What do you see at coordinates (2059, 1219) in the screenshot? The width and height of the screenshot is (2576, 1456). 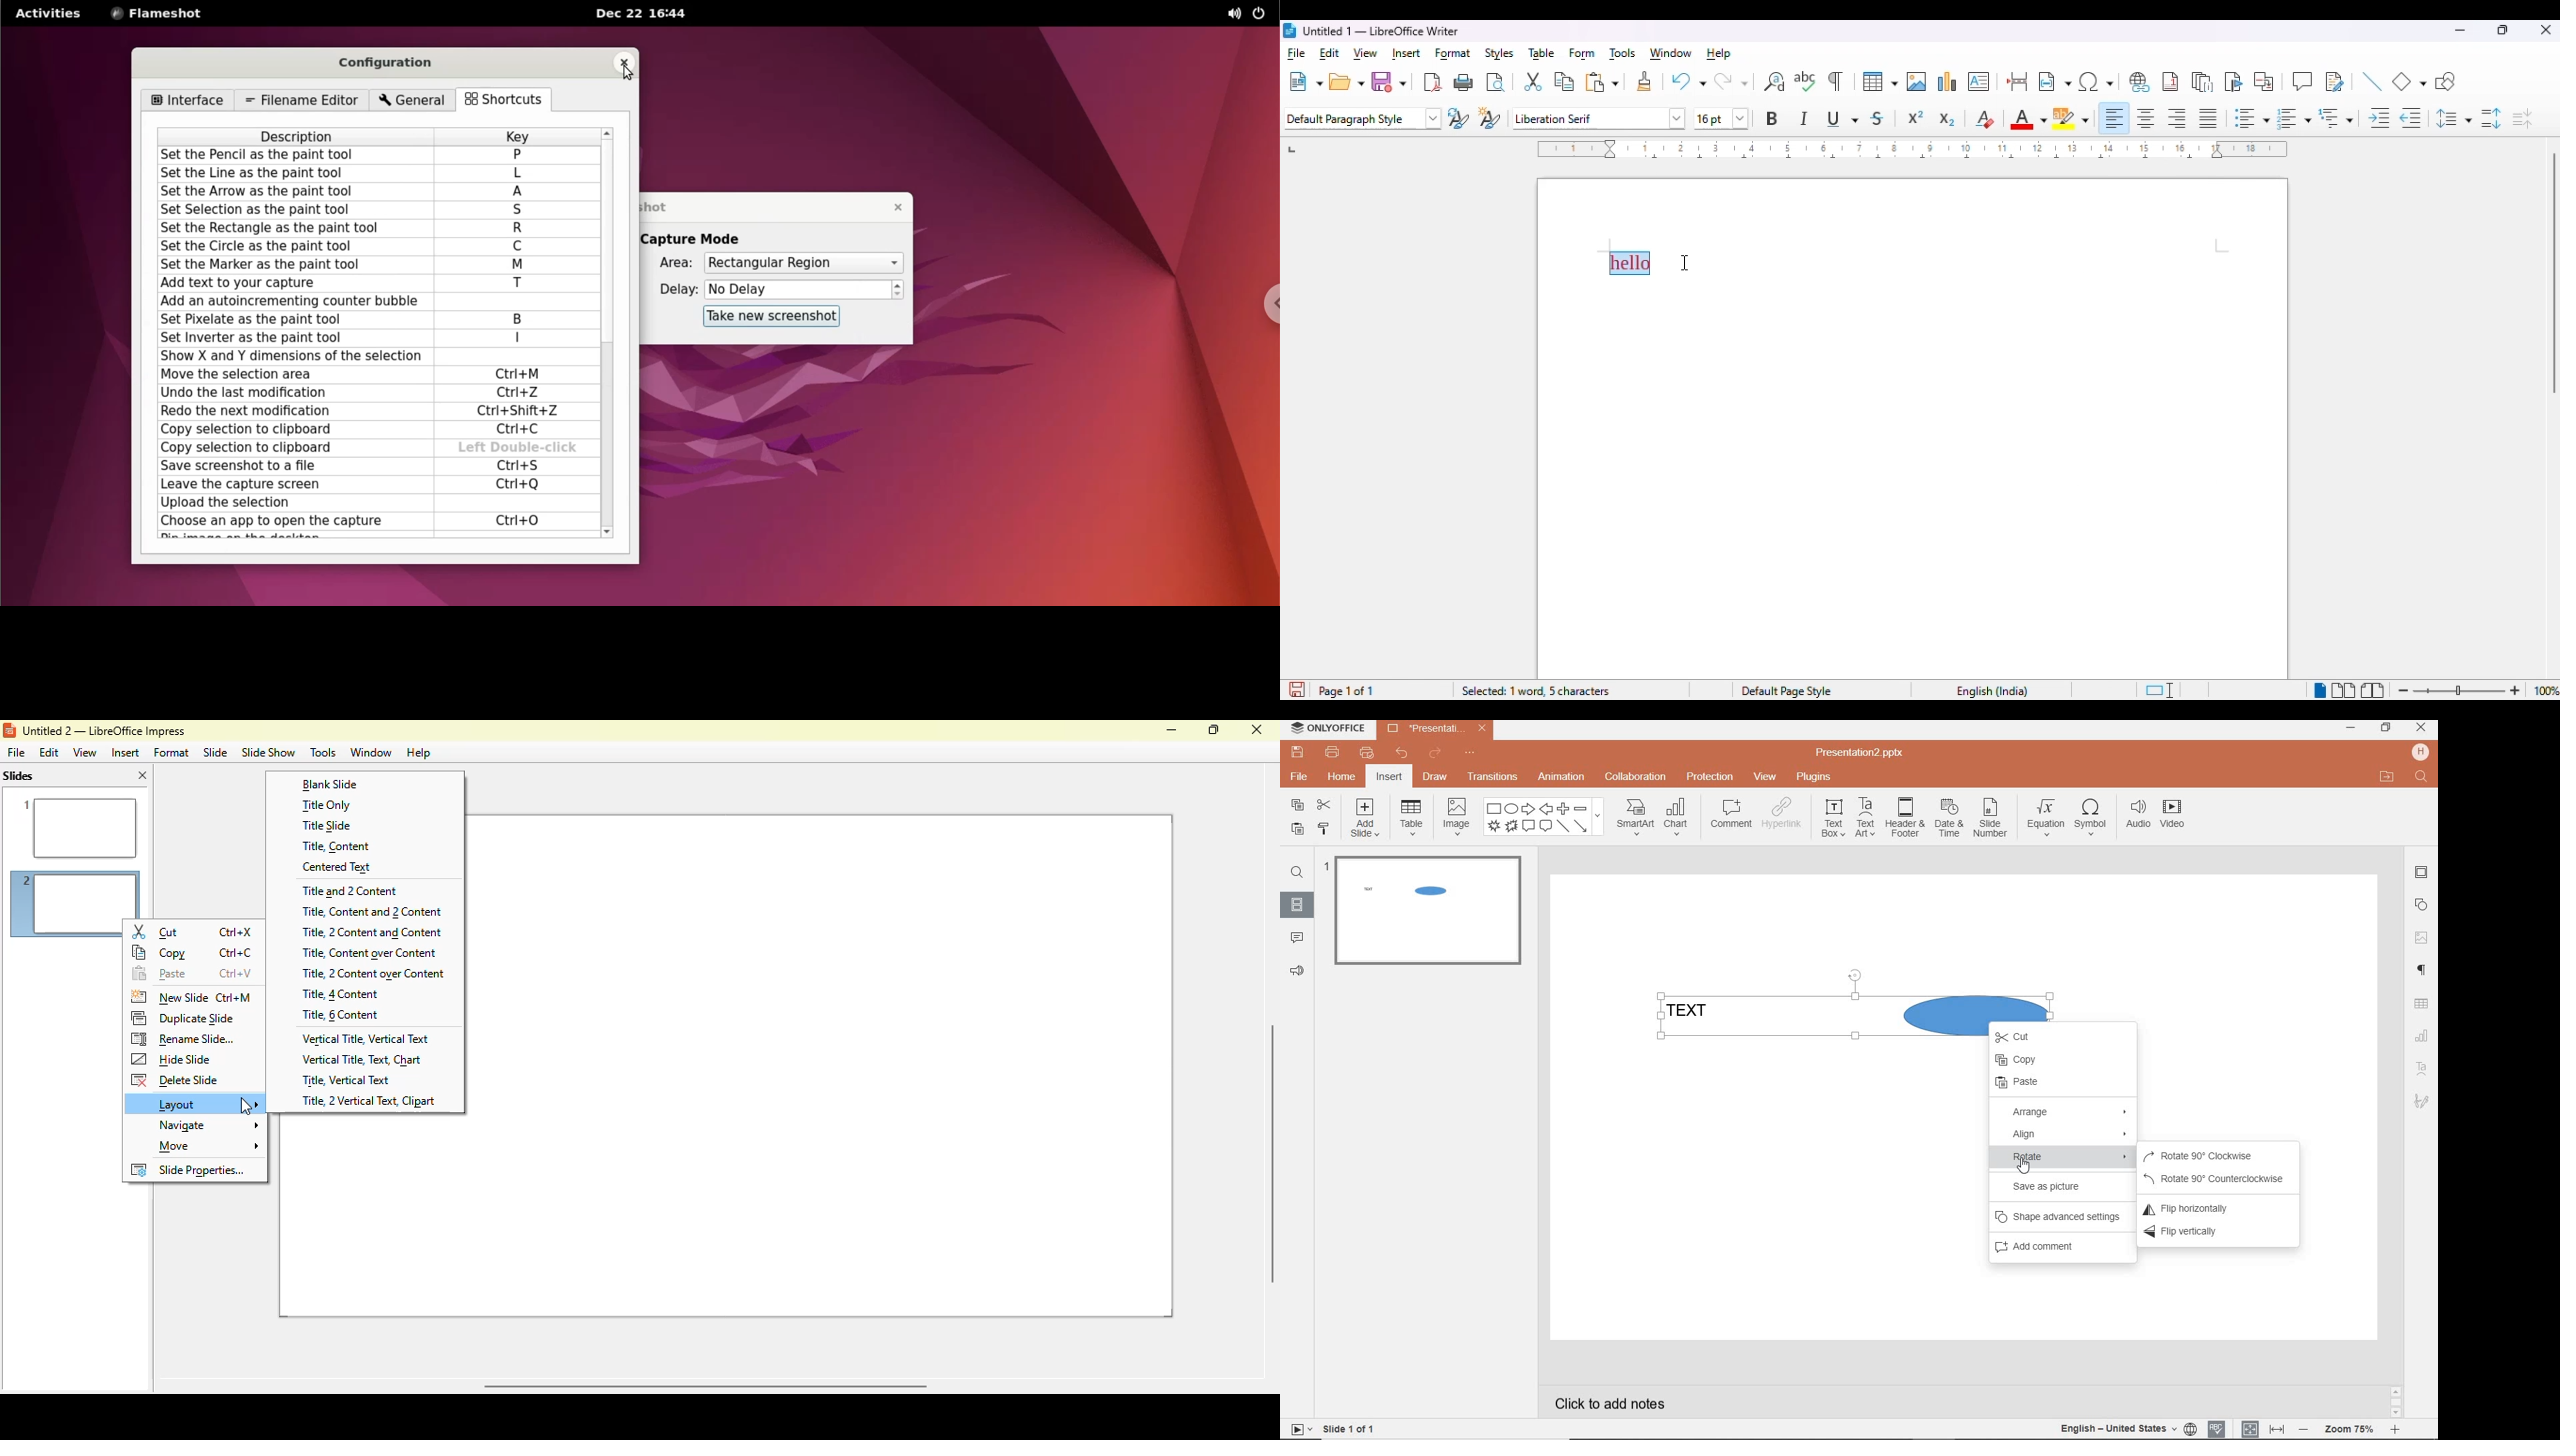 I see `shape advanced settings` at bounding box center [2059, 1219].